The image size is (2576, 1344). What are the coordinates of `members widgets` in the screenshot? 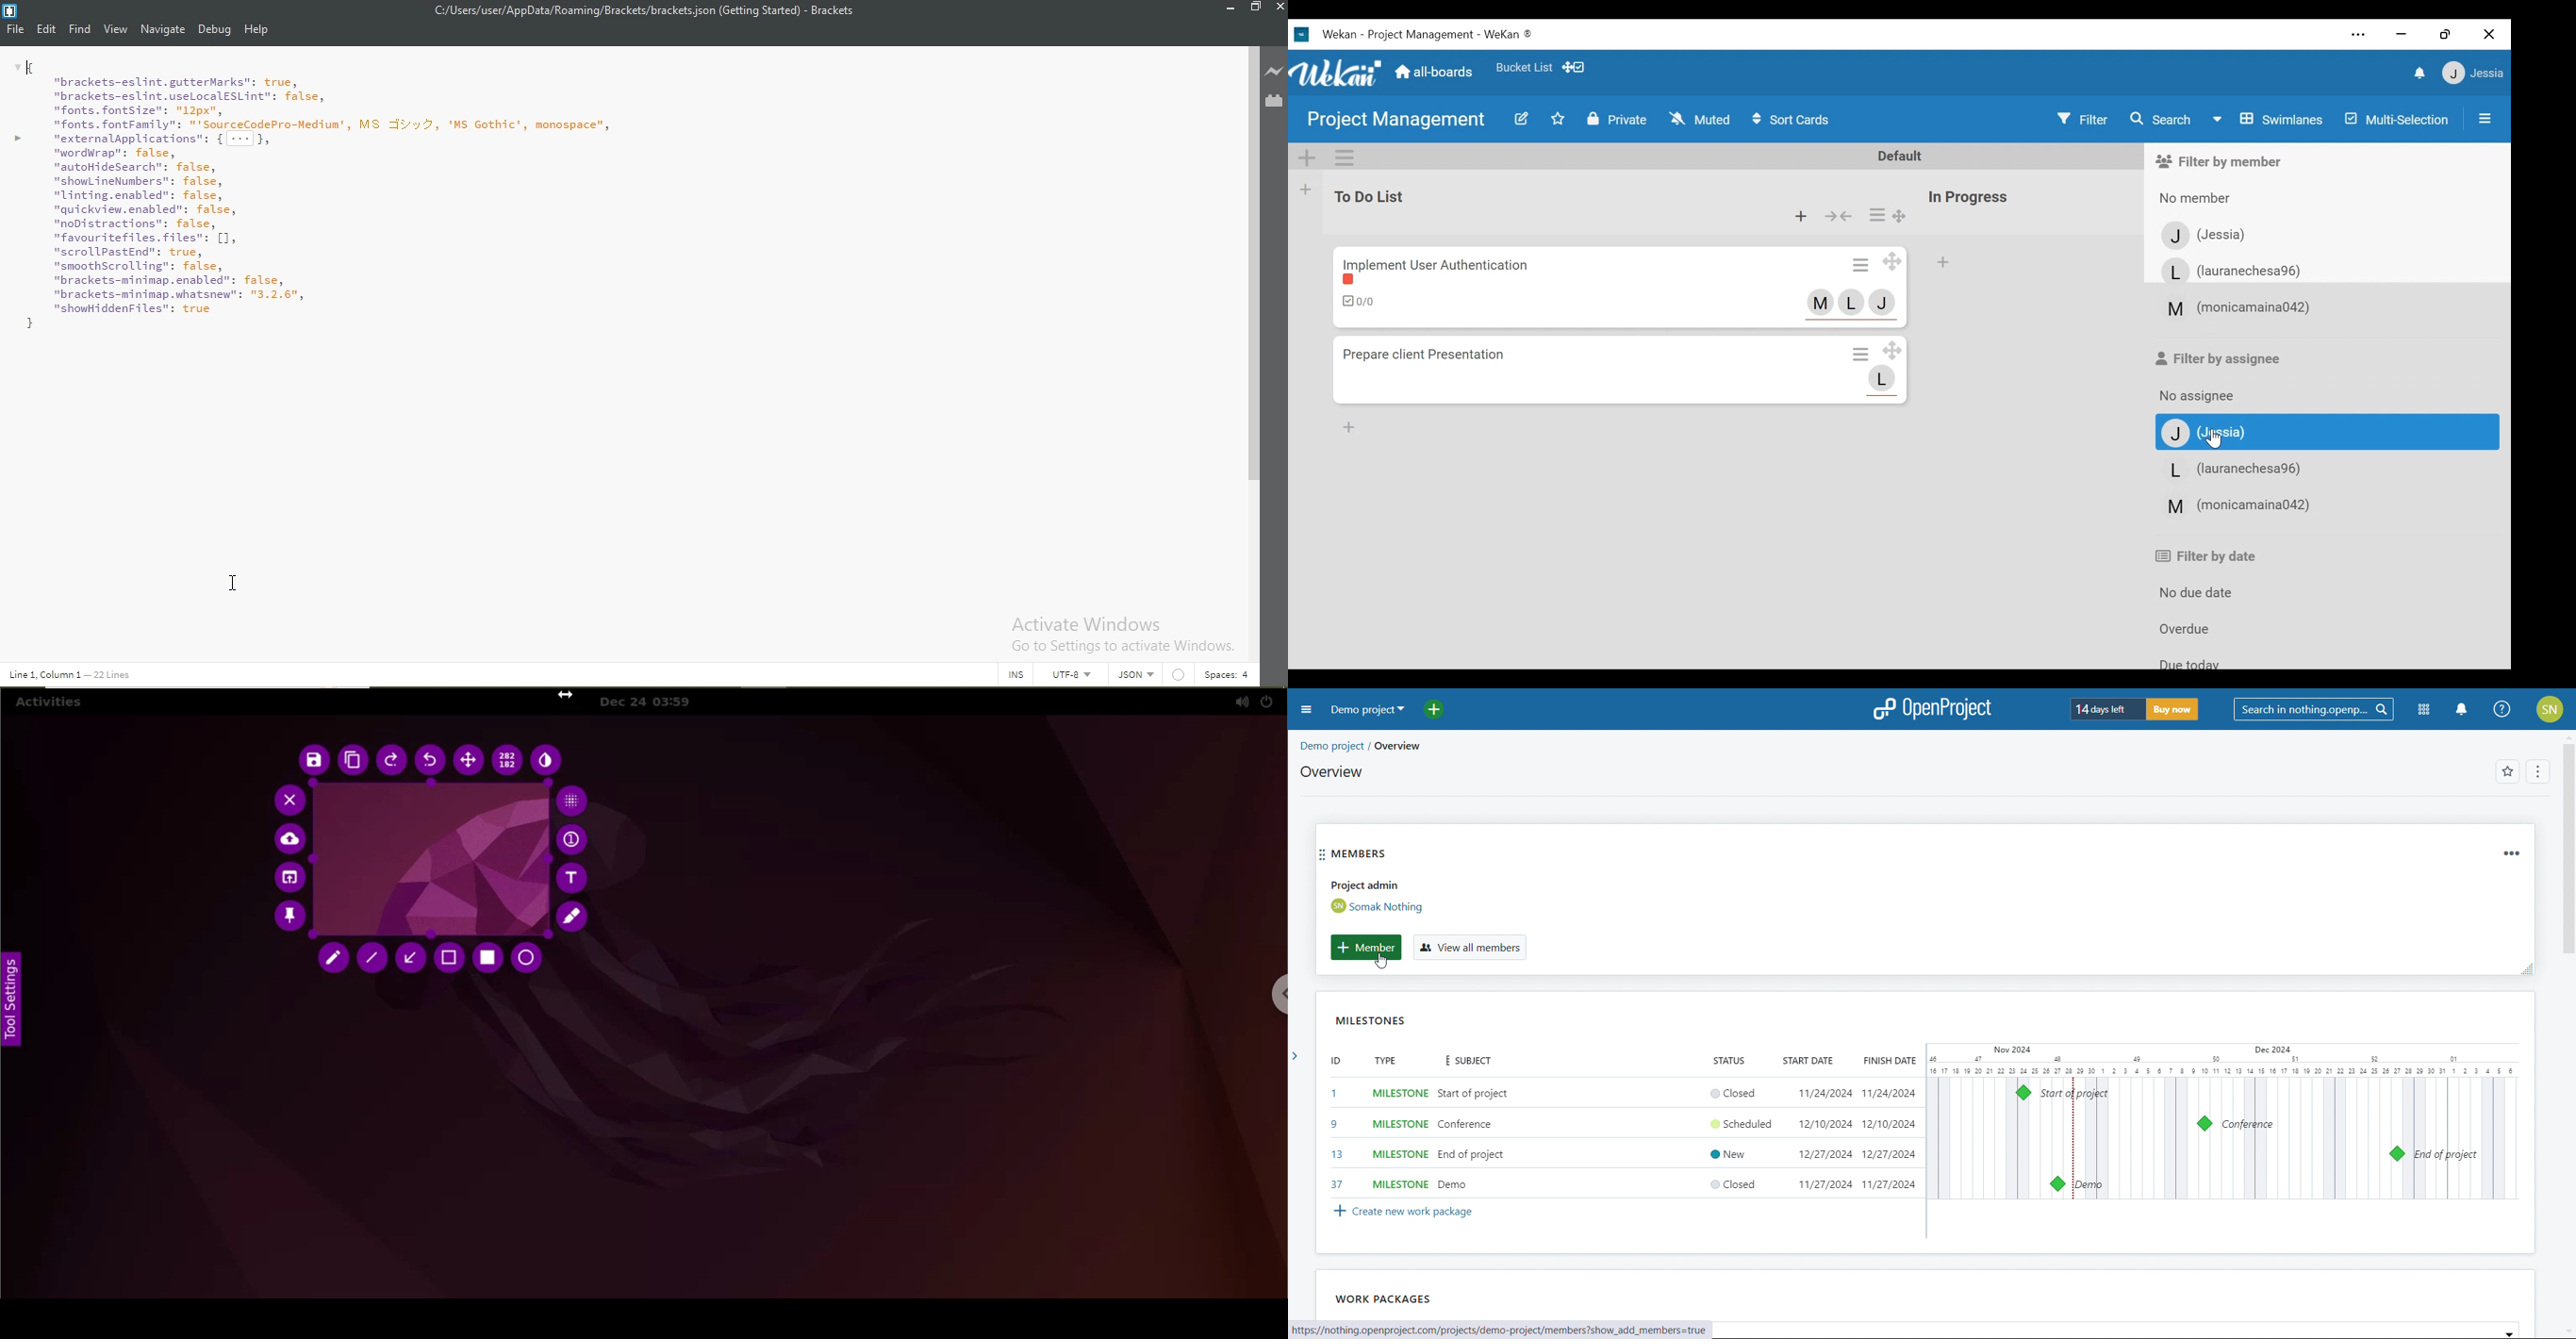 It's located at (1363, 853).